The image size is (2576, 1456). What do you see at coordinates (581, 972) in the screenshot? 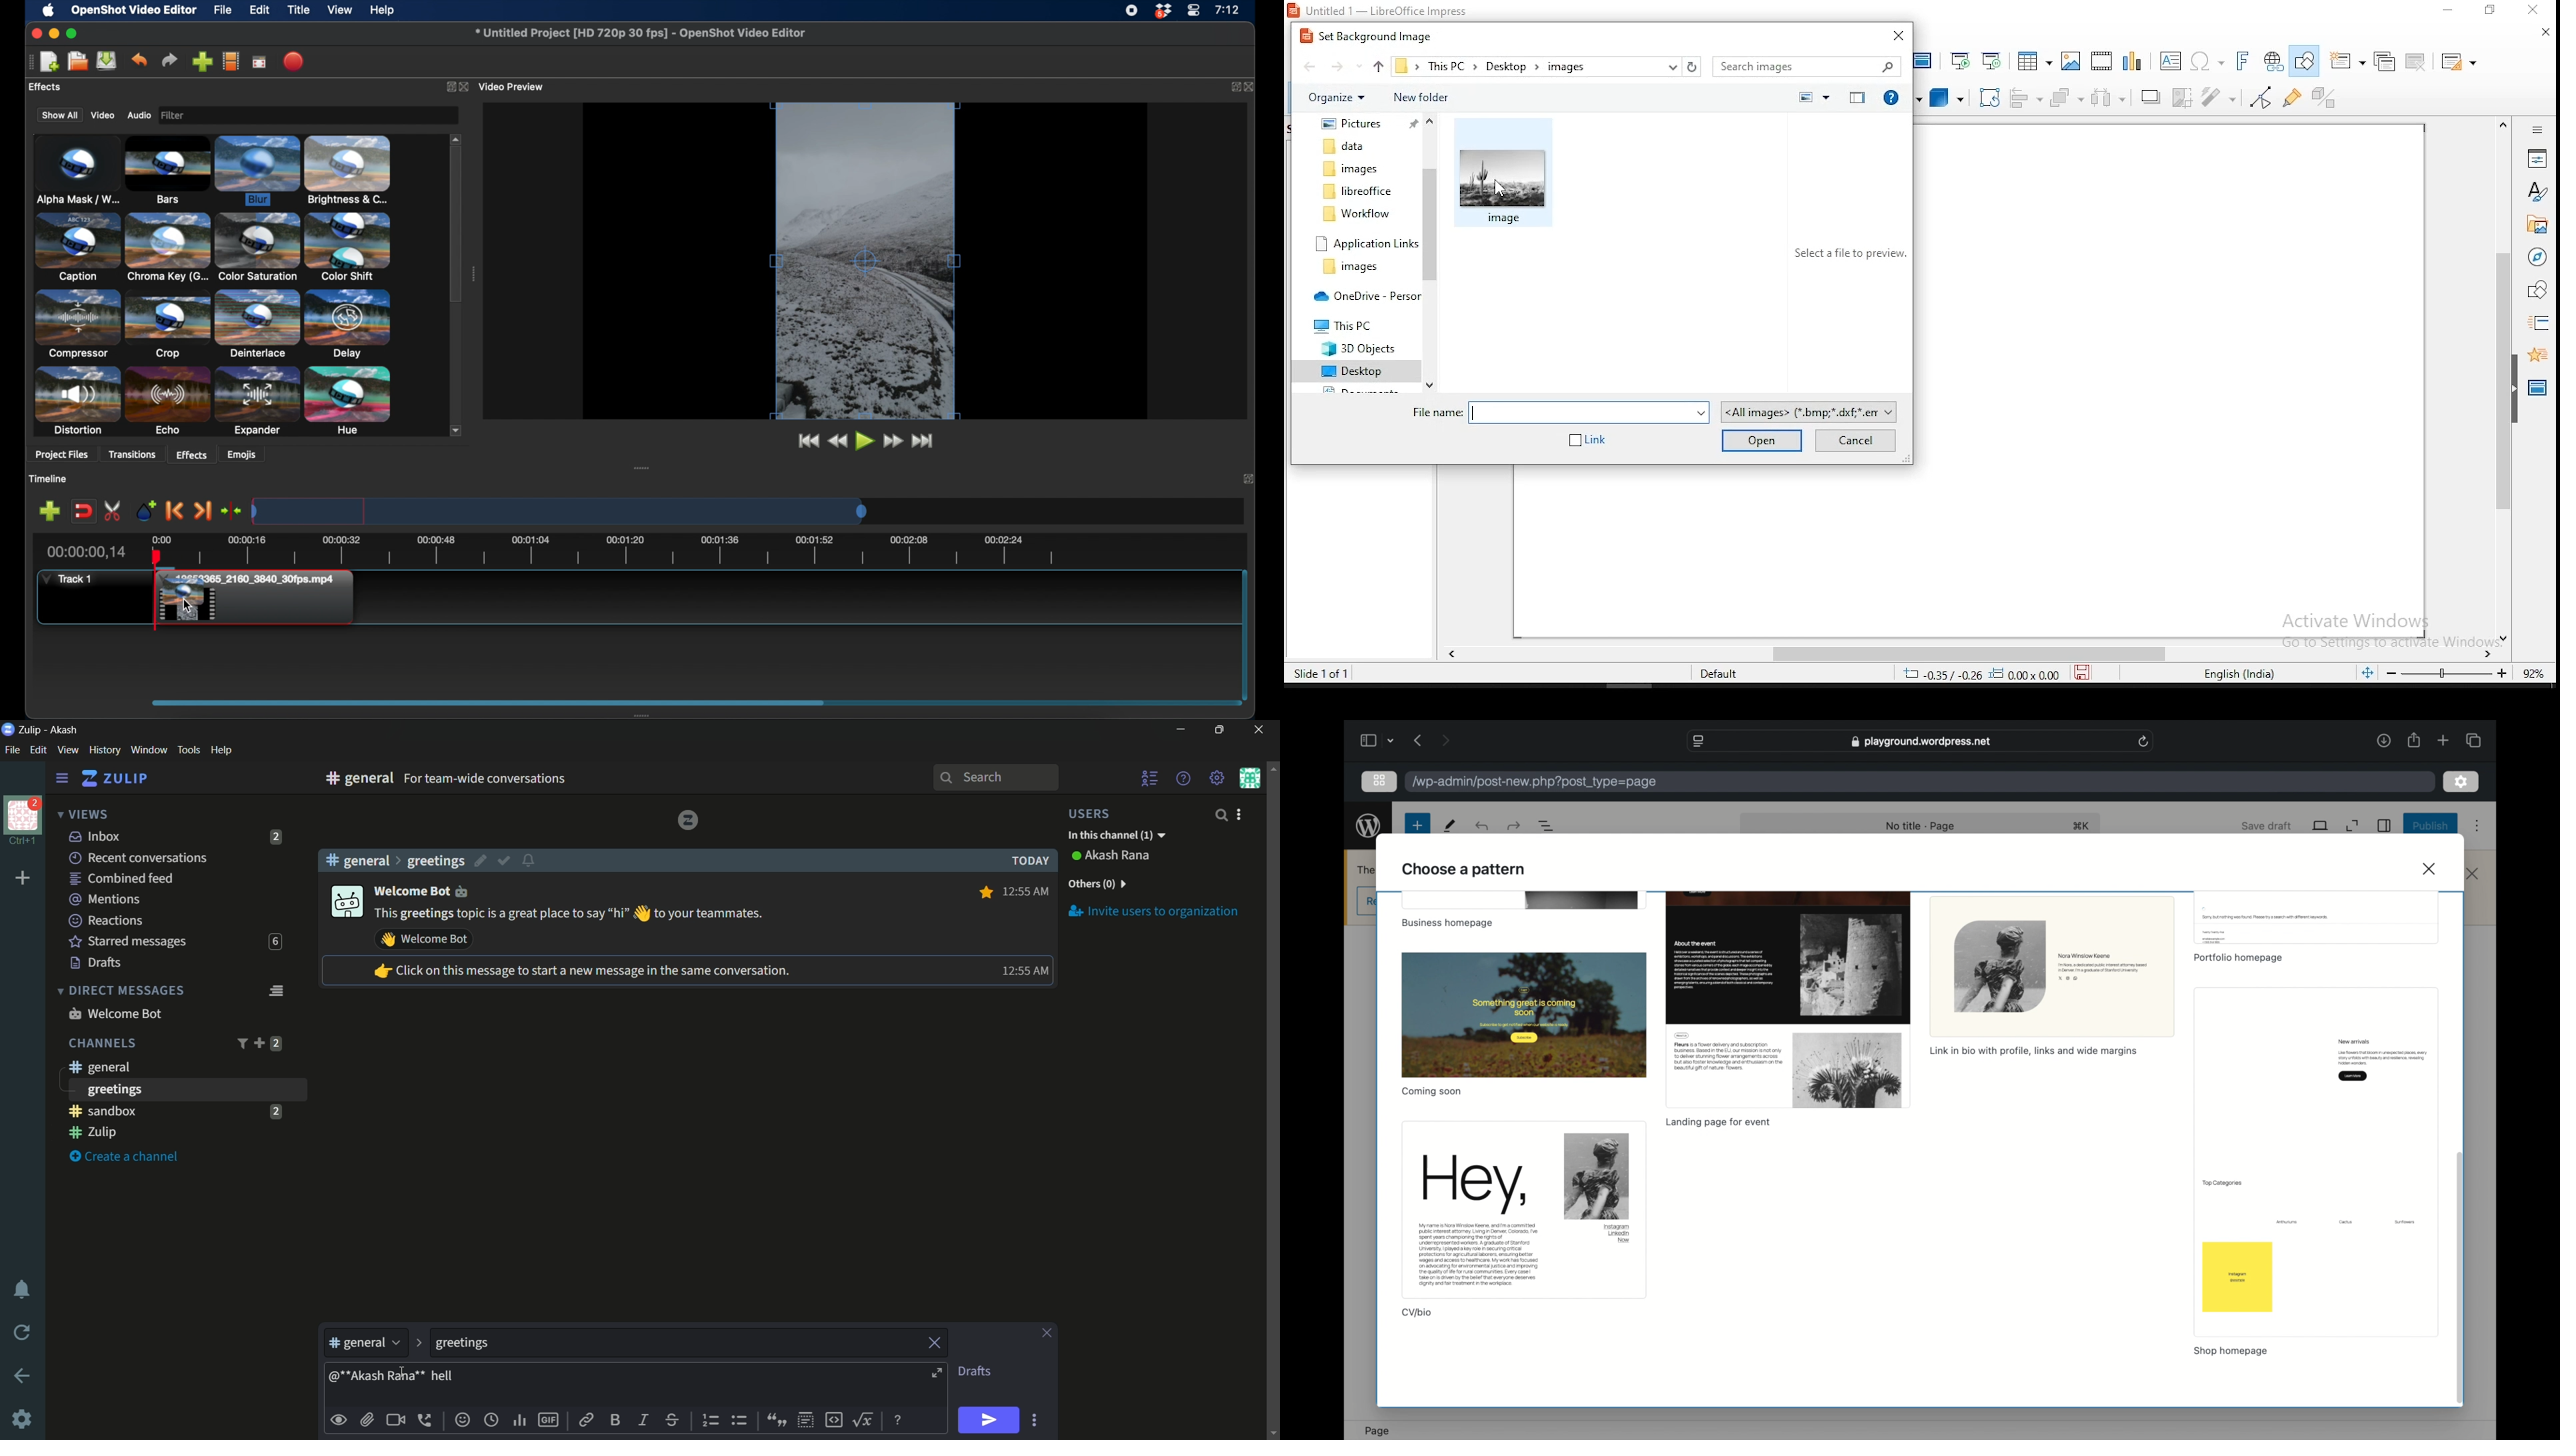
I see `Click on this message to start a new message in the same conversation` at bounding box center [581, 972].